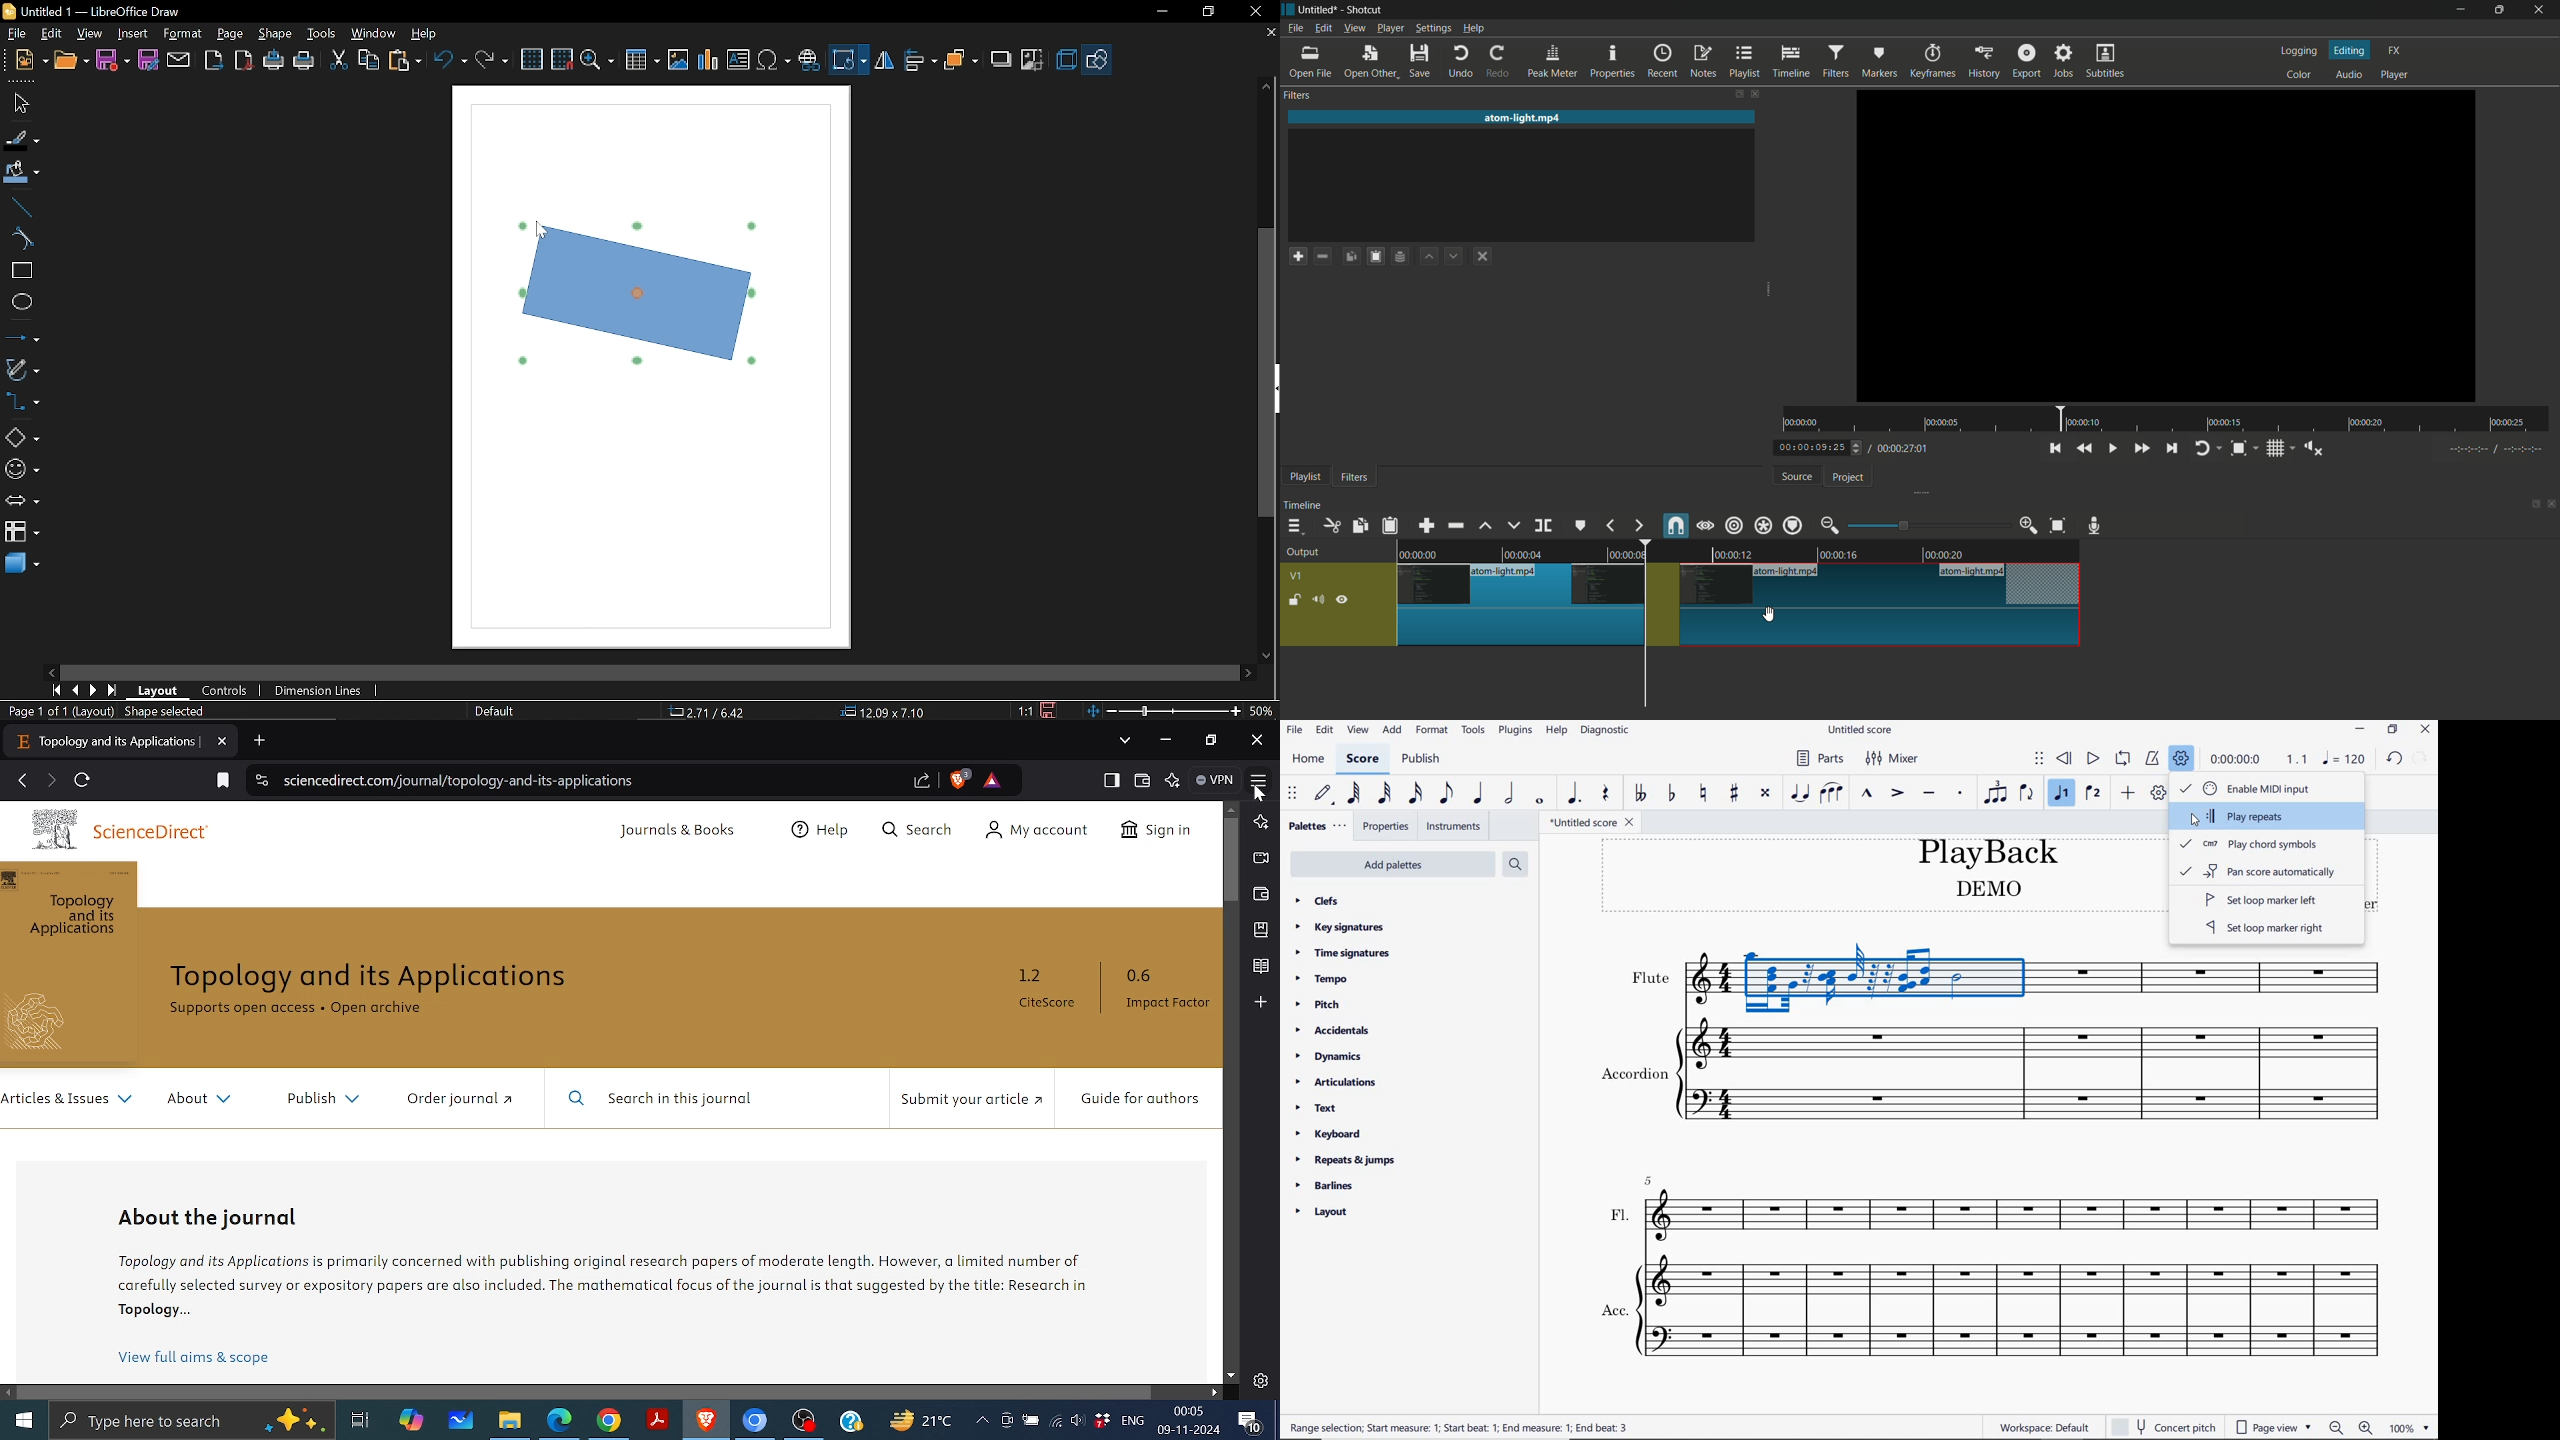  What do you see at coordinates (884, 62) in the screenshot?
I see `flip` at bounding box center [884, 62].